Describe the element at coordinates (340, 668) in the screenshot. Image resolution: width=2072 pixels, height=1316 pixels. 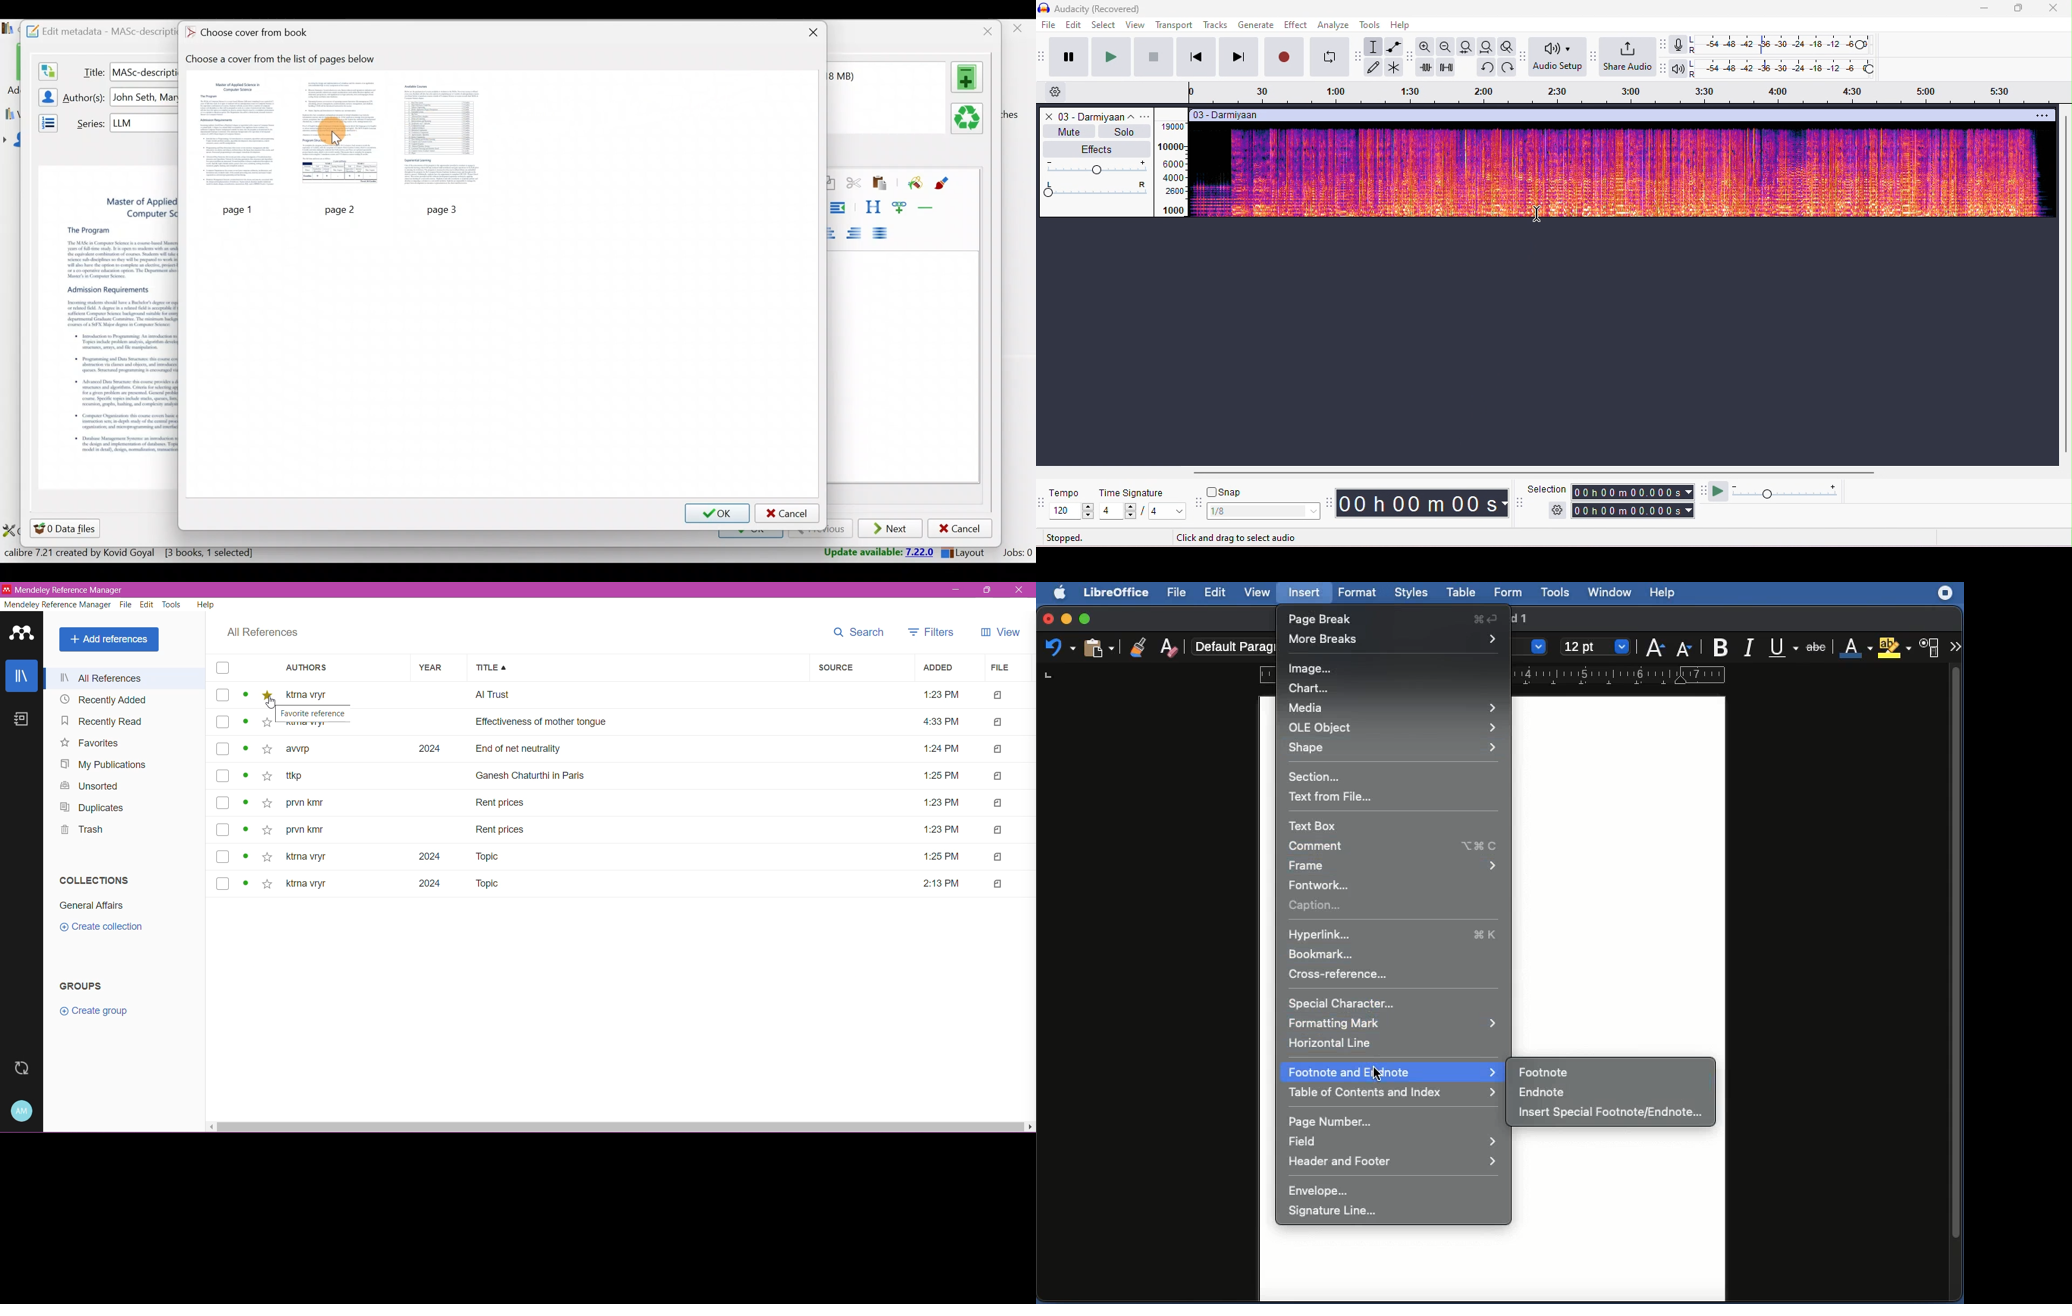
I see `Authors` at that location.